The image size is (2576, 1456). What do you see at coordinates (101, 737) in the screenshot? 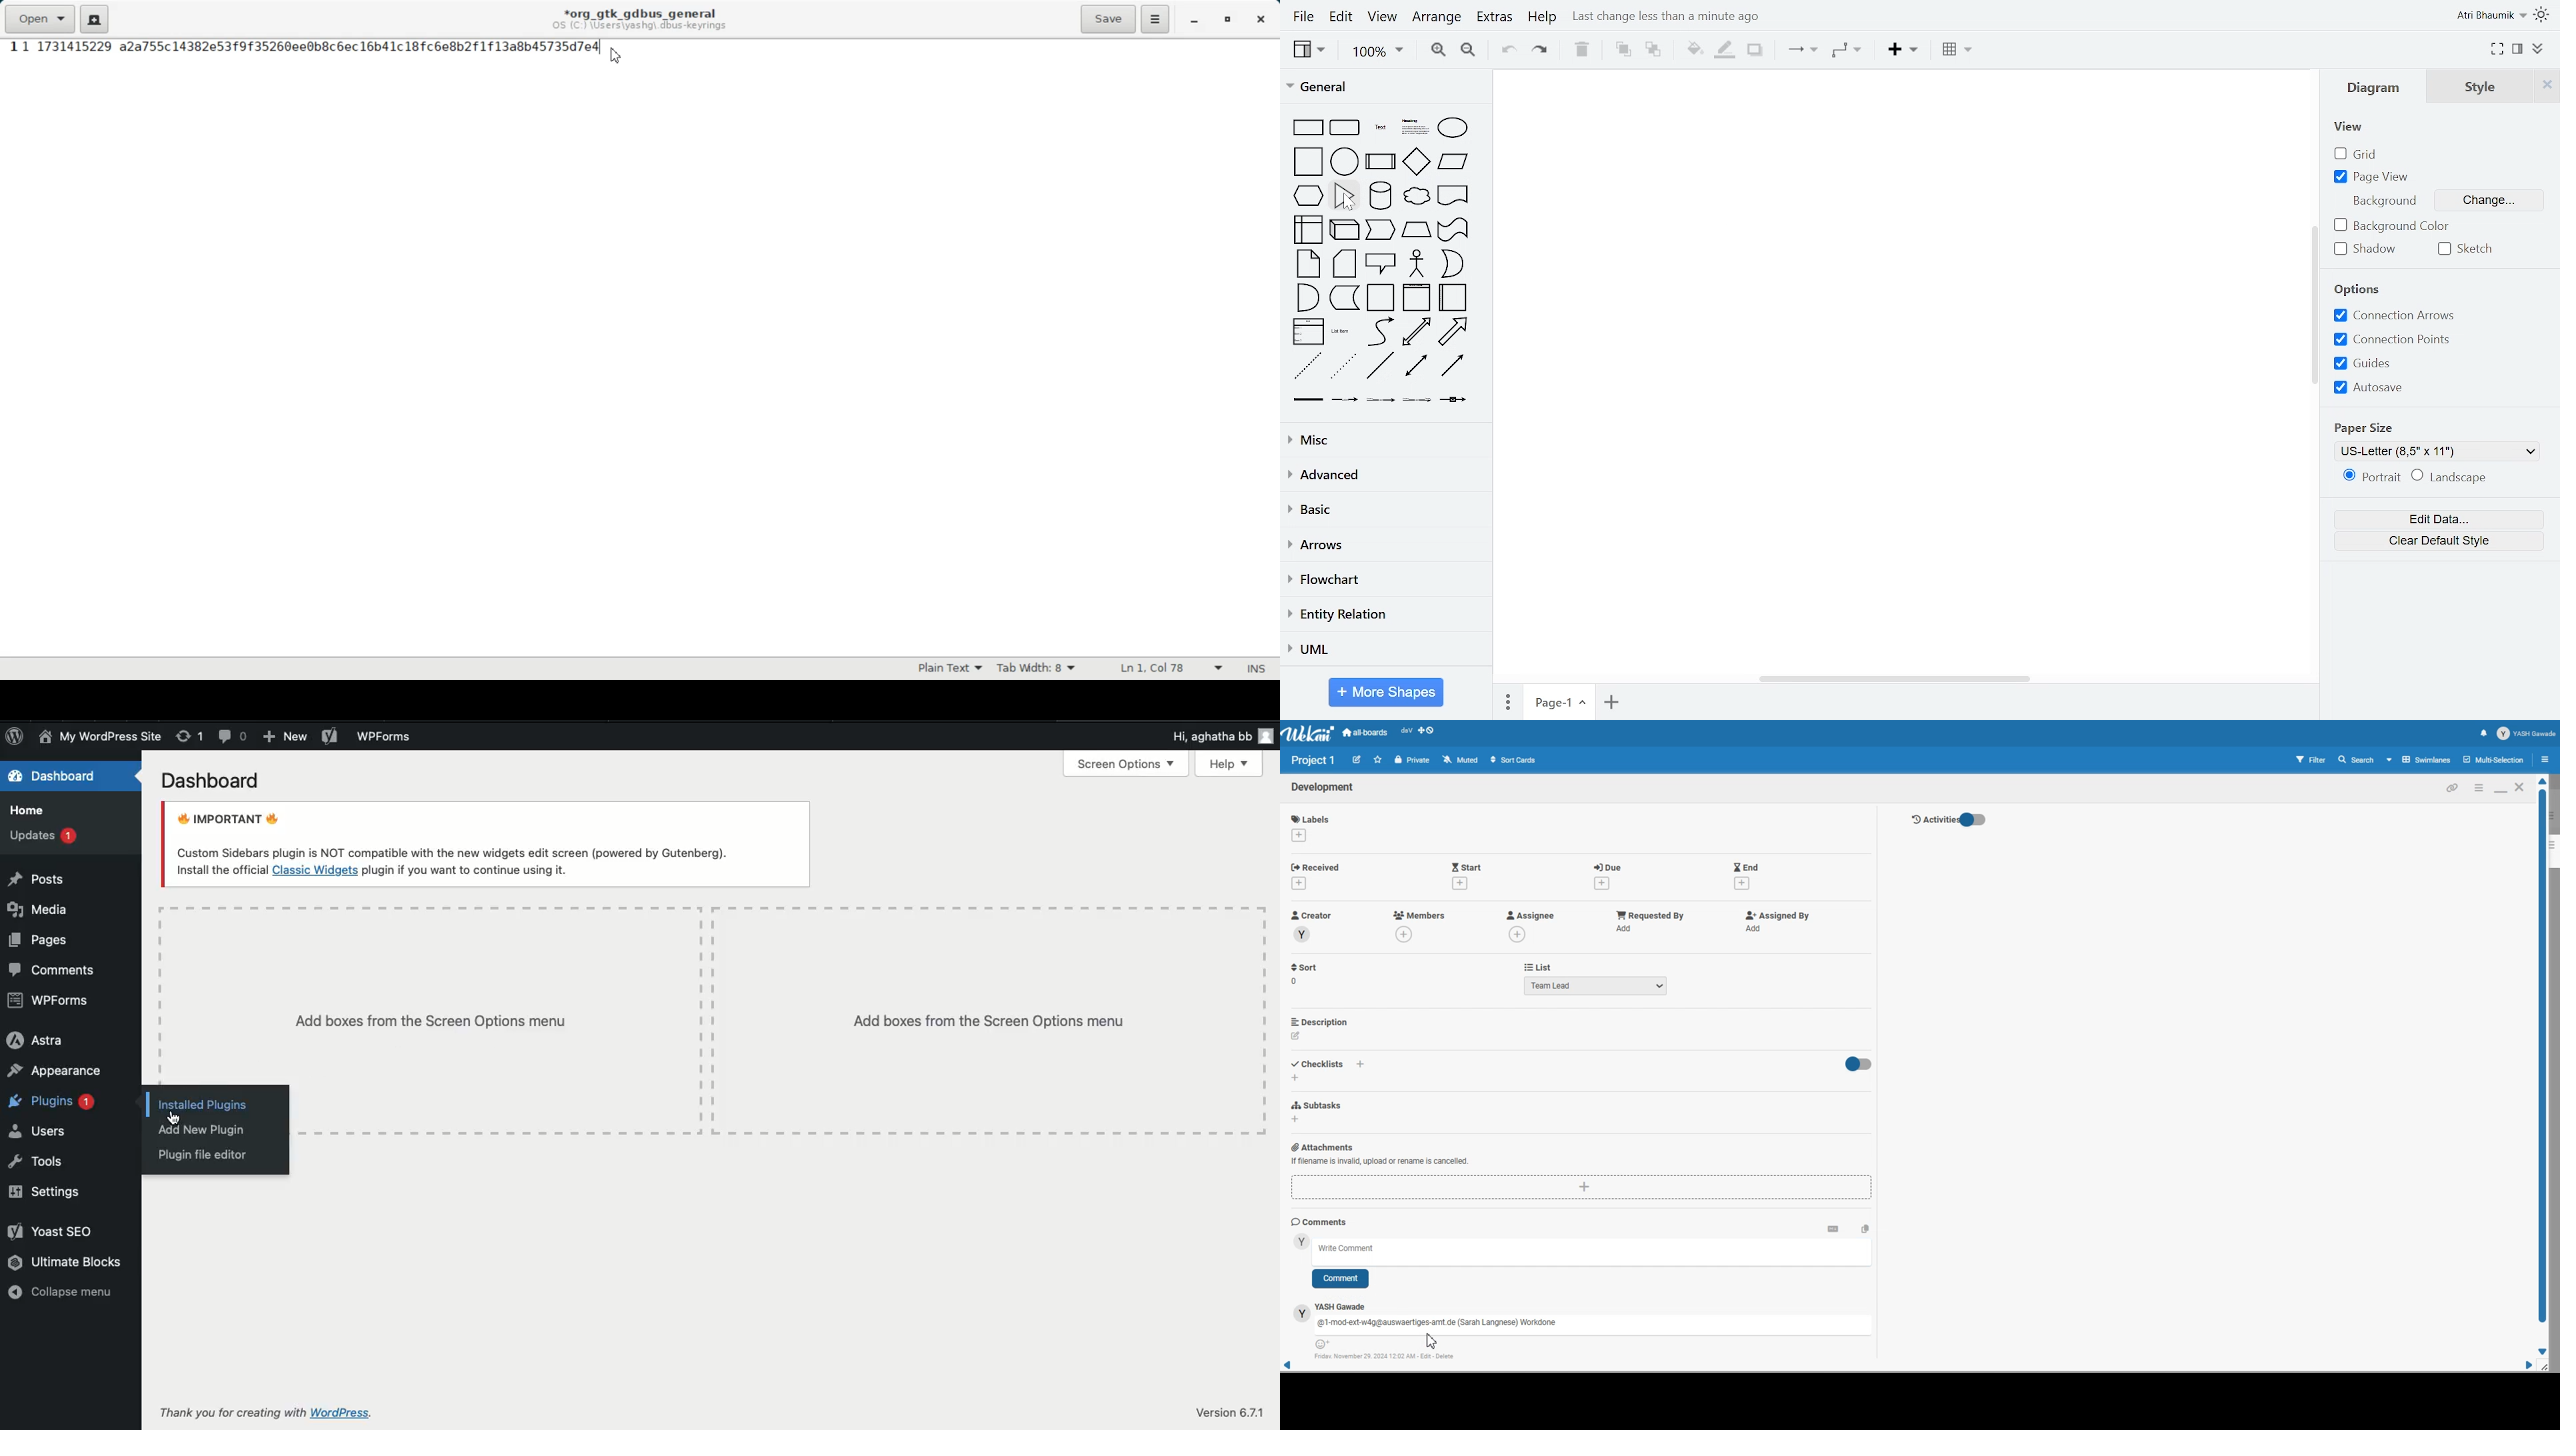
I see `Site` at bounding box center [101, 737].